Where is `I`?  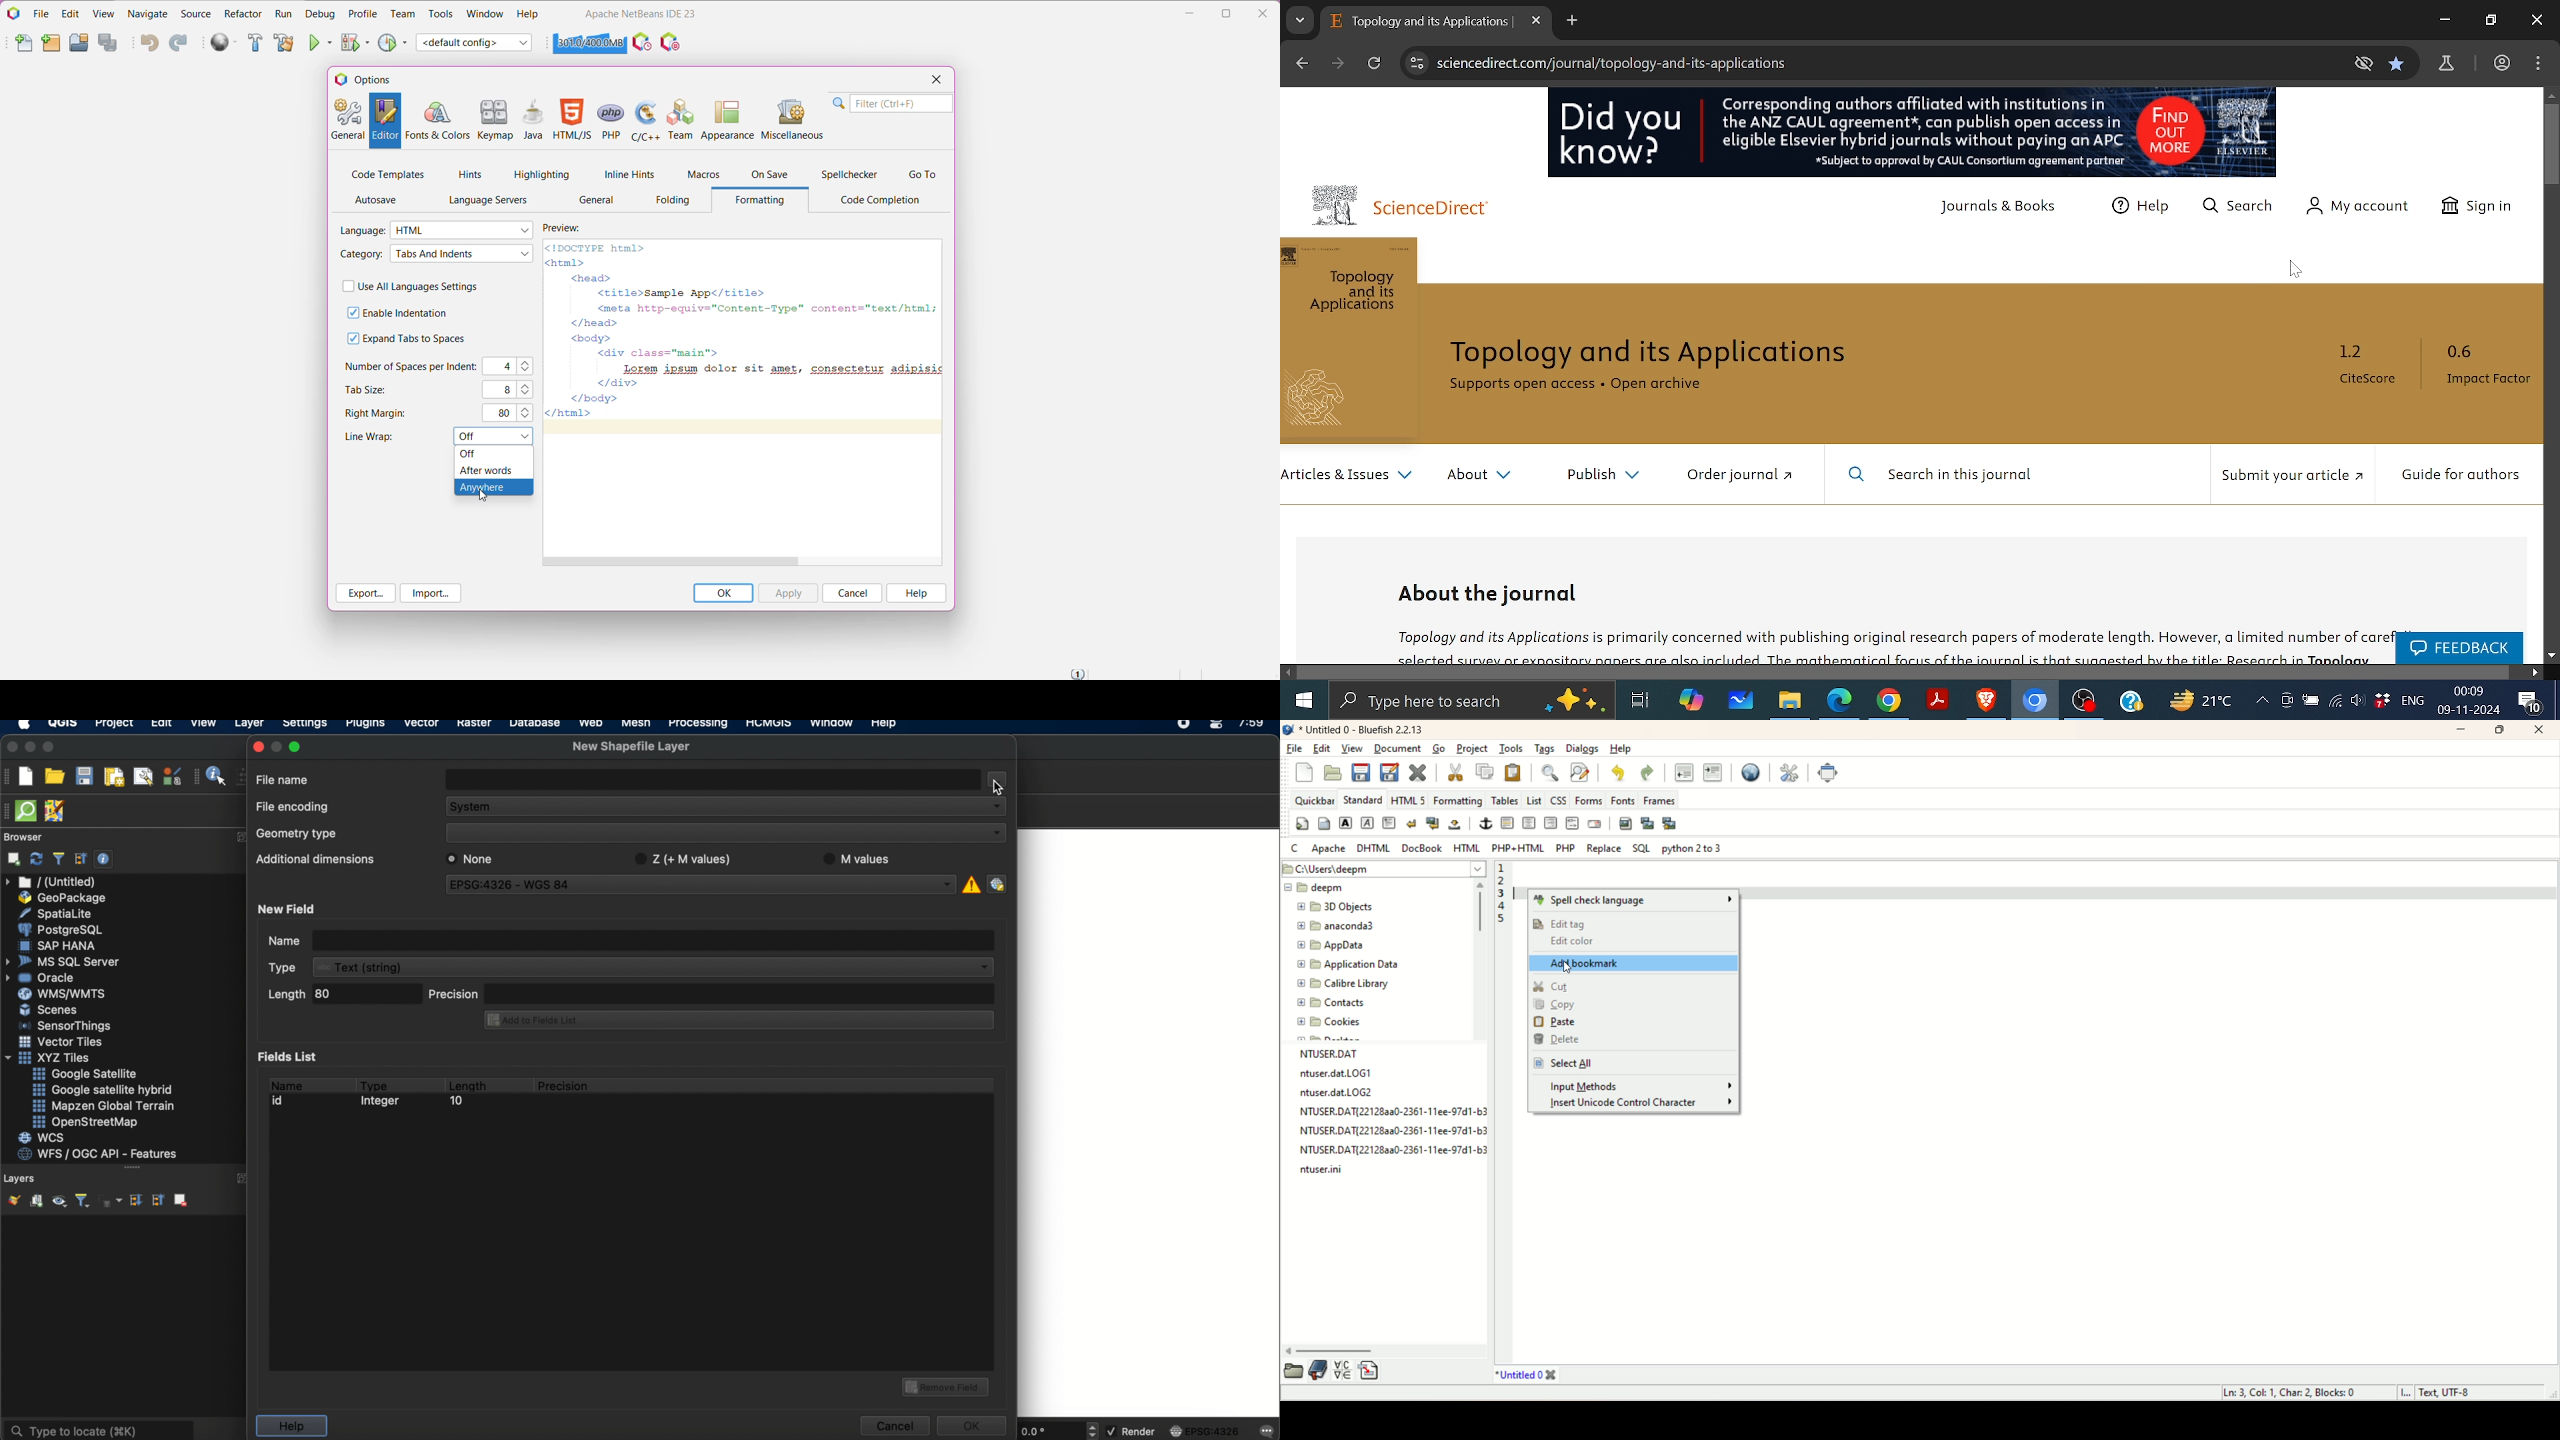 I is located at coordinates (2407, 1394).